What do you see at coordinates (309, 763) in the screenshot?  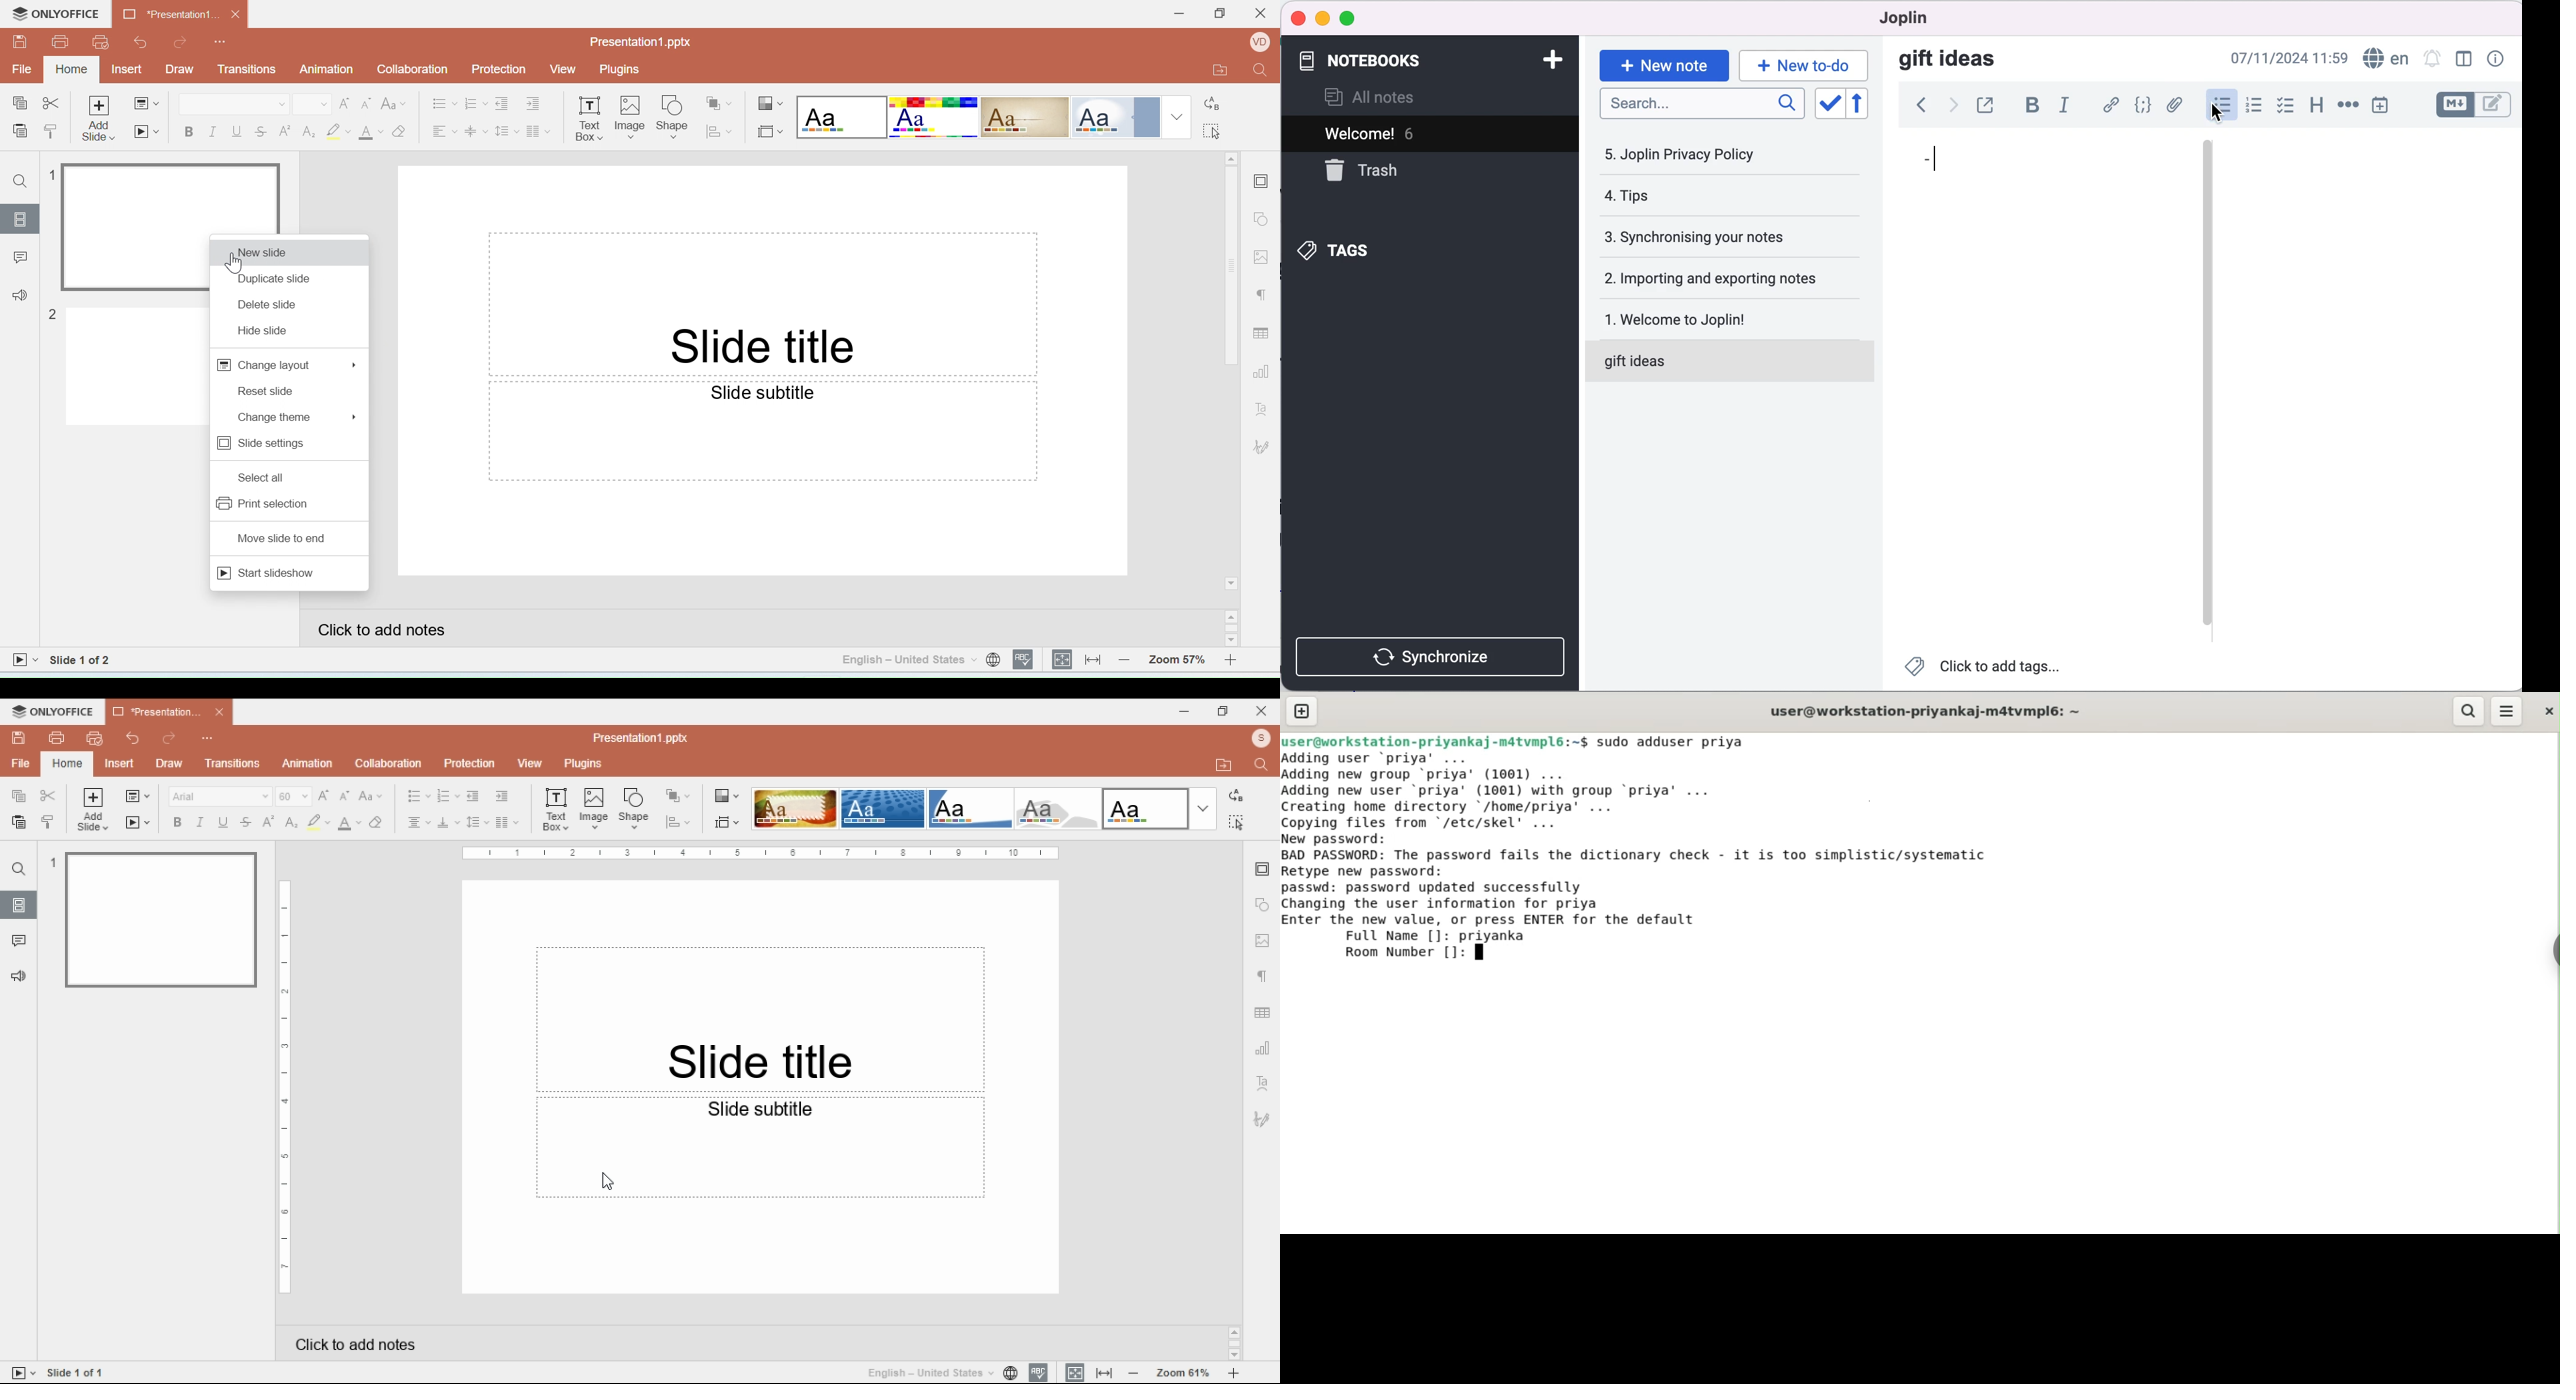 I see `animation` at bounding box center [309, 763].